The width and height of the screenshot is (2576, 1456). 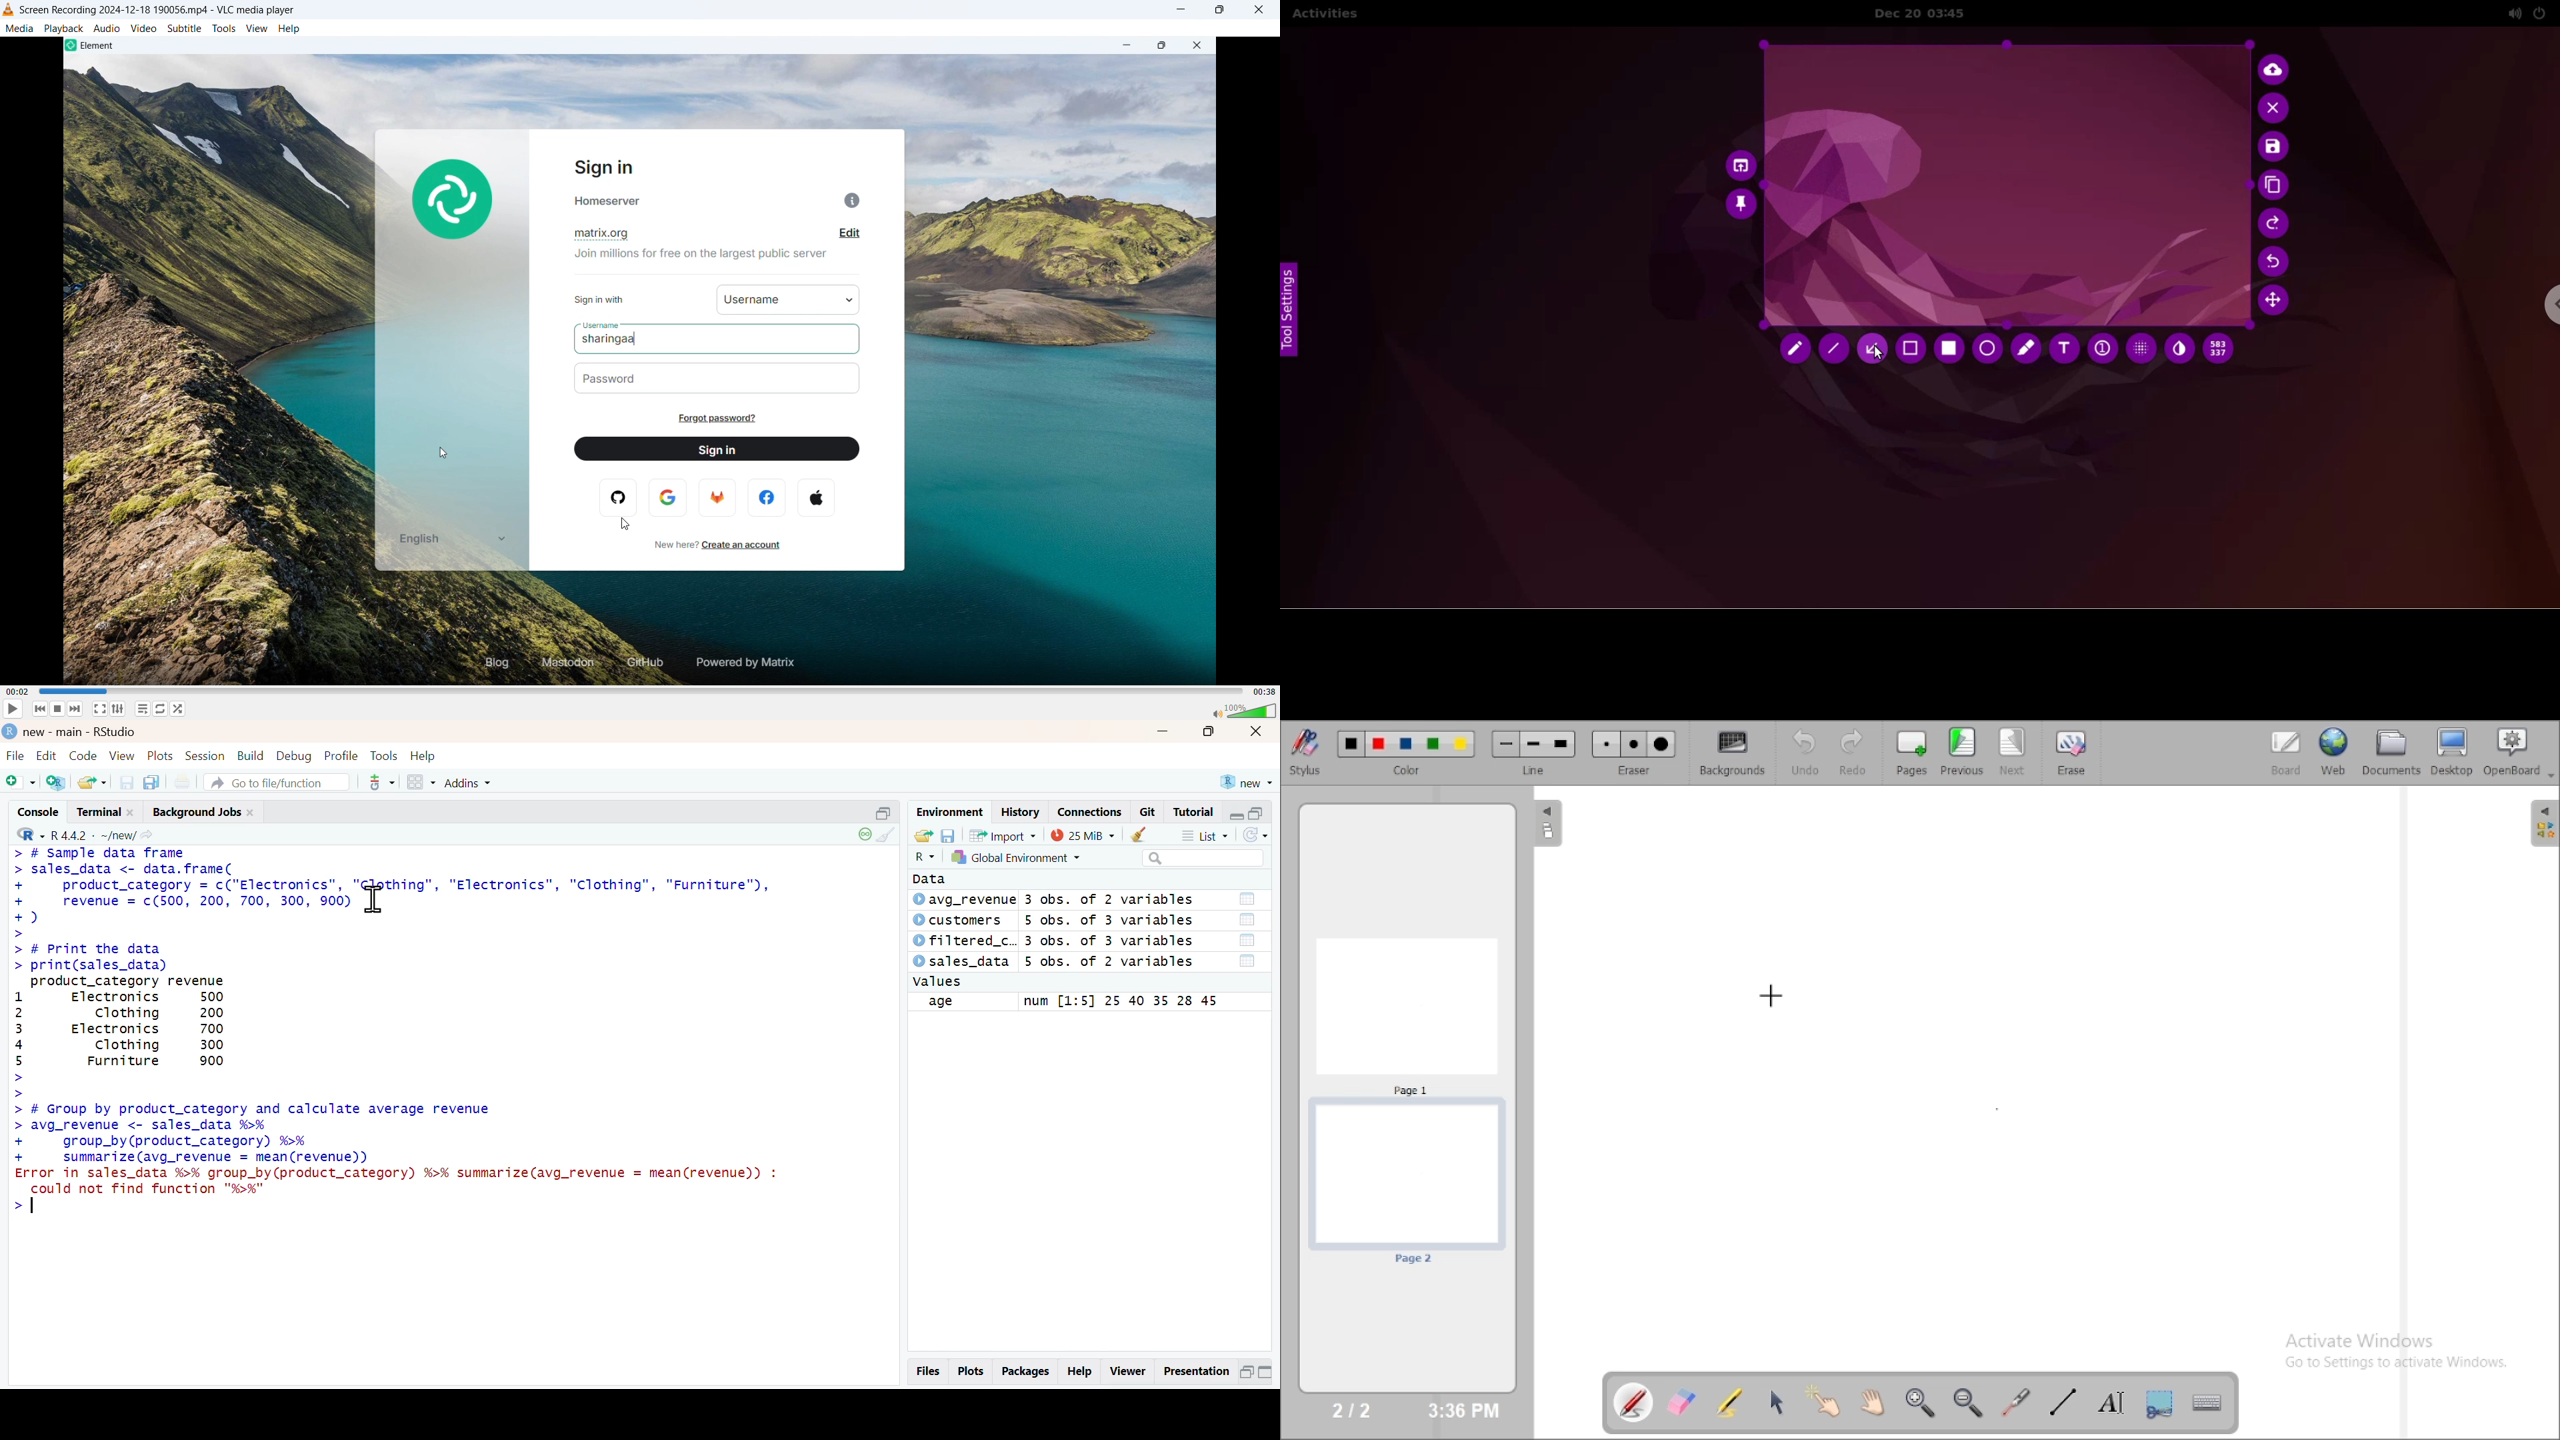 I want to click on History, so click(x=1021, y=812).